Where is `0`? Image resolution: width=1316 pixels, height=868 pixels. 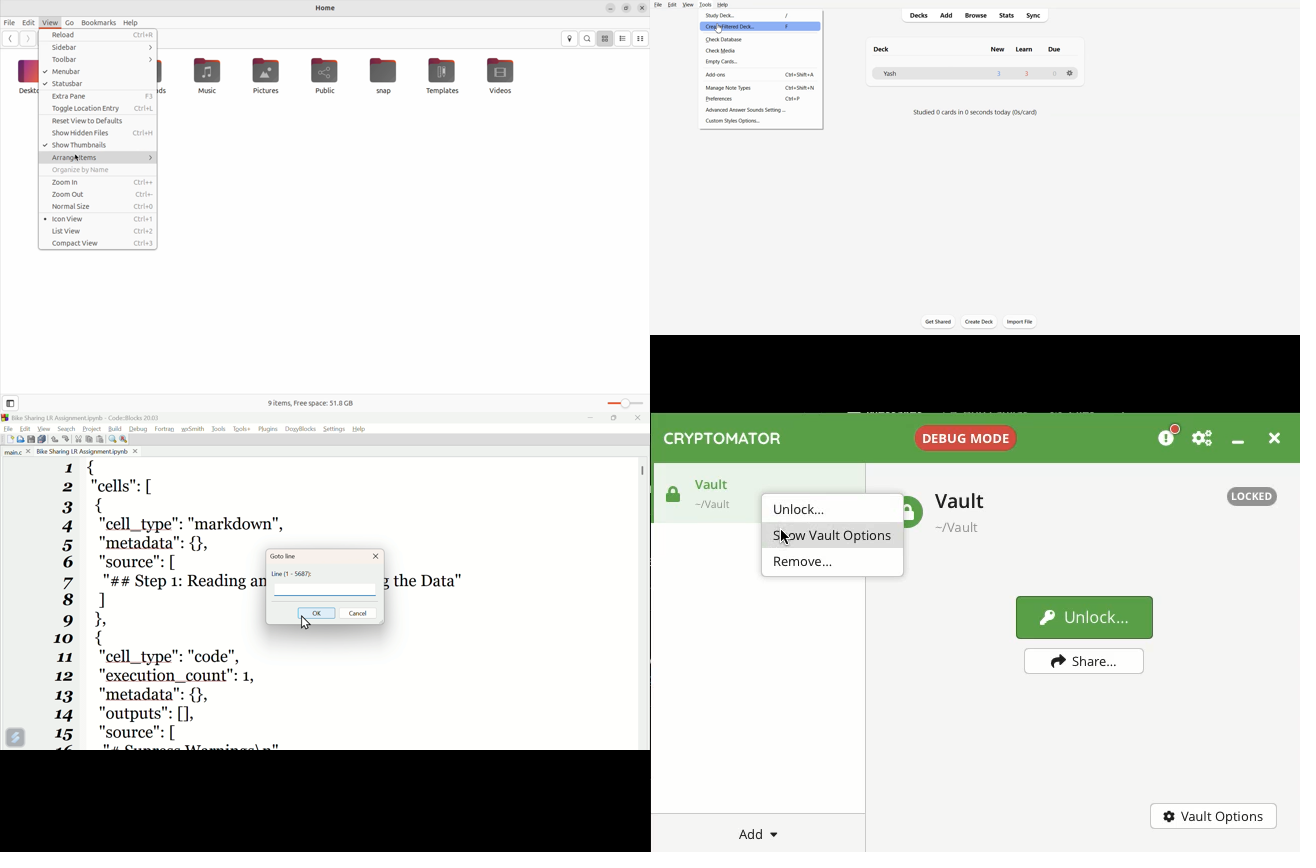 0 is located at coordinates (1055, 73).